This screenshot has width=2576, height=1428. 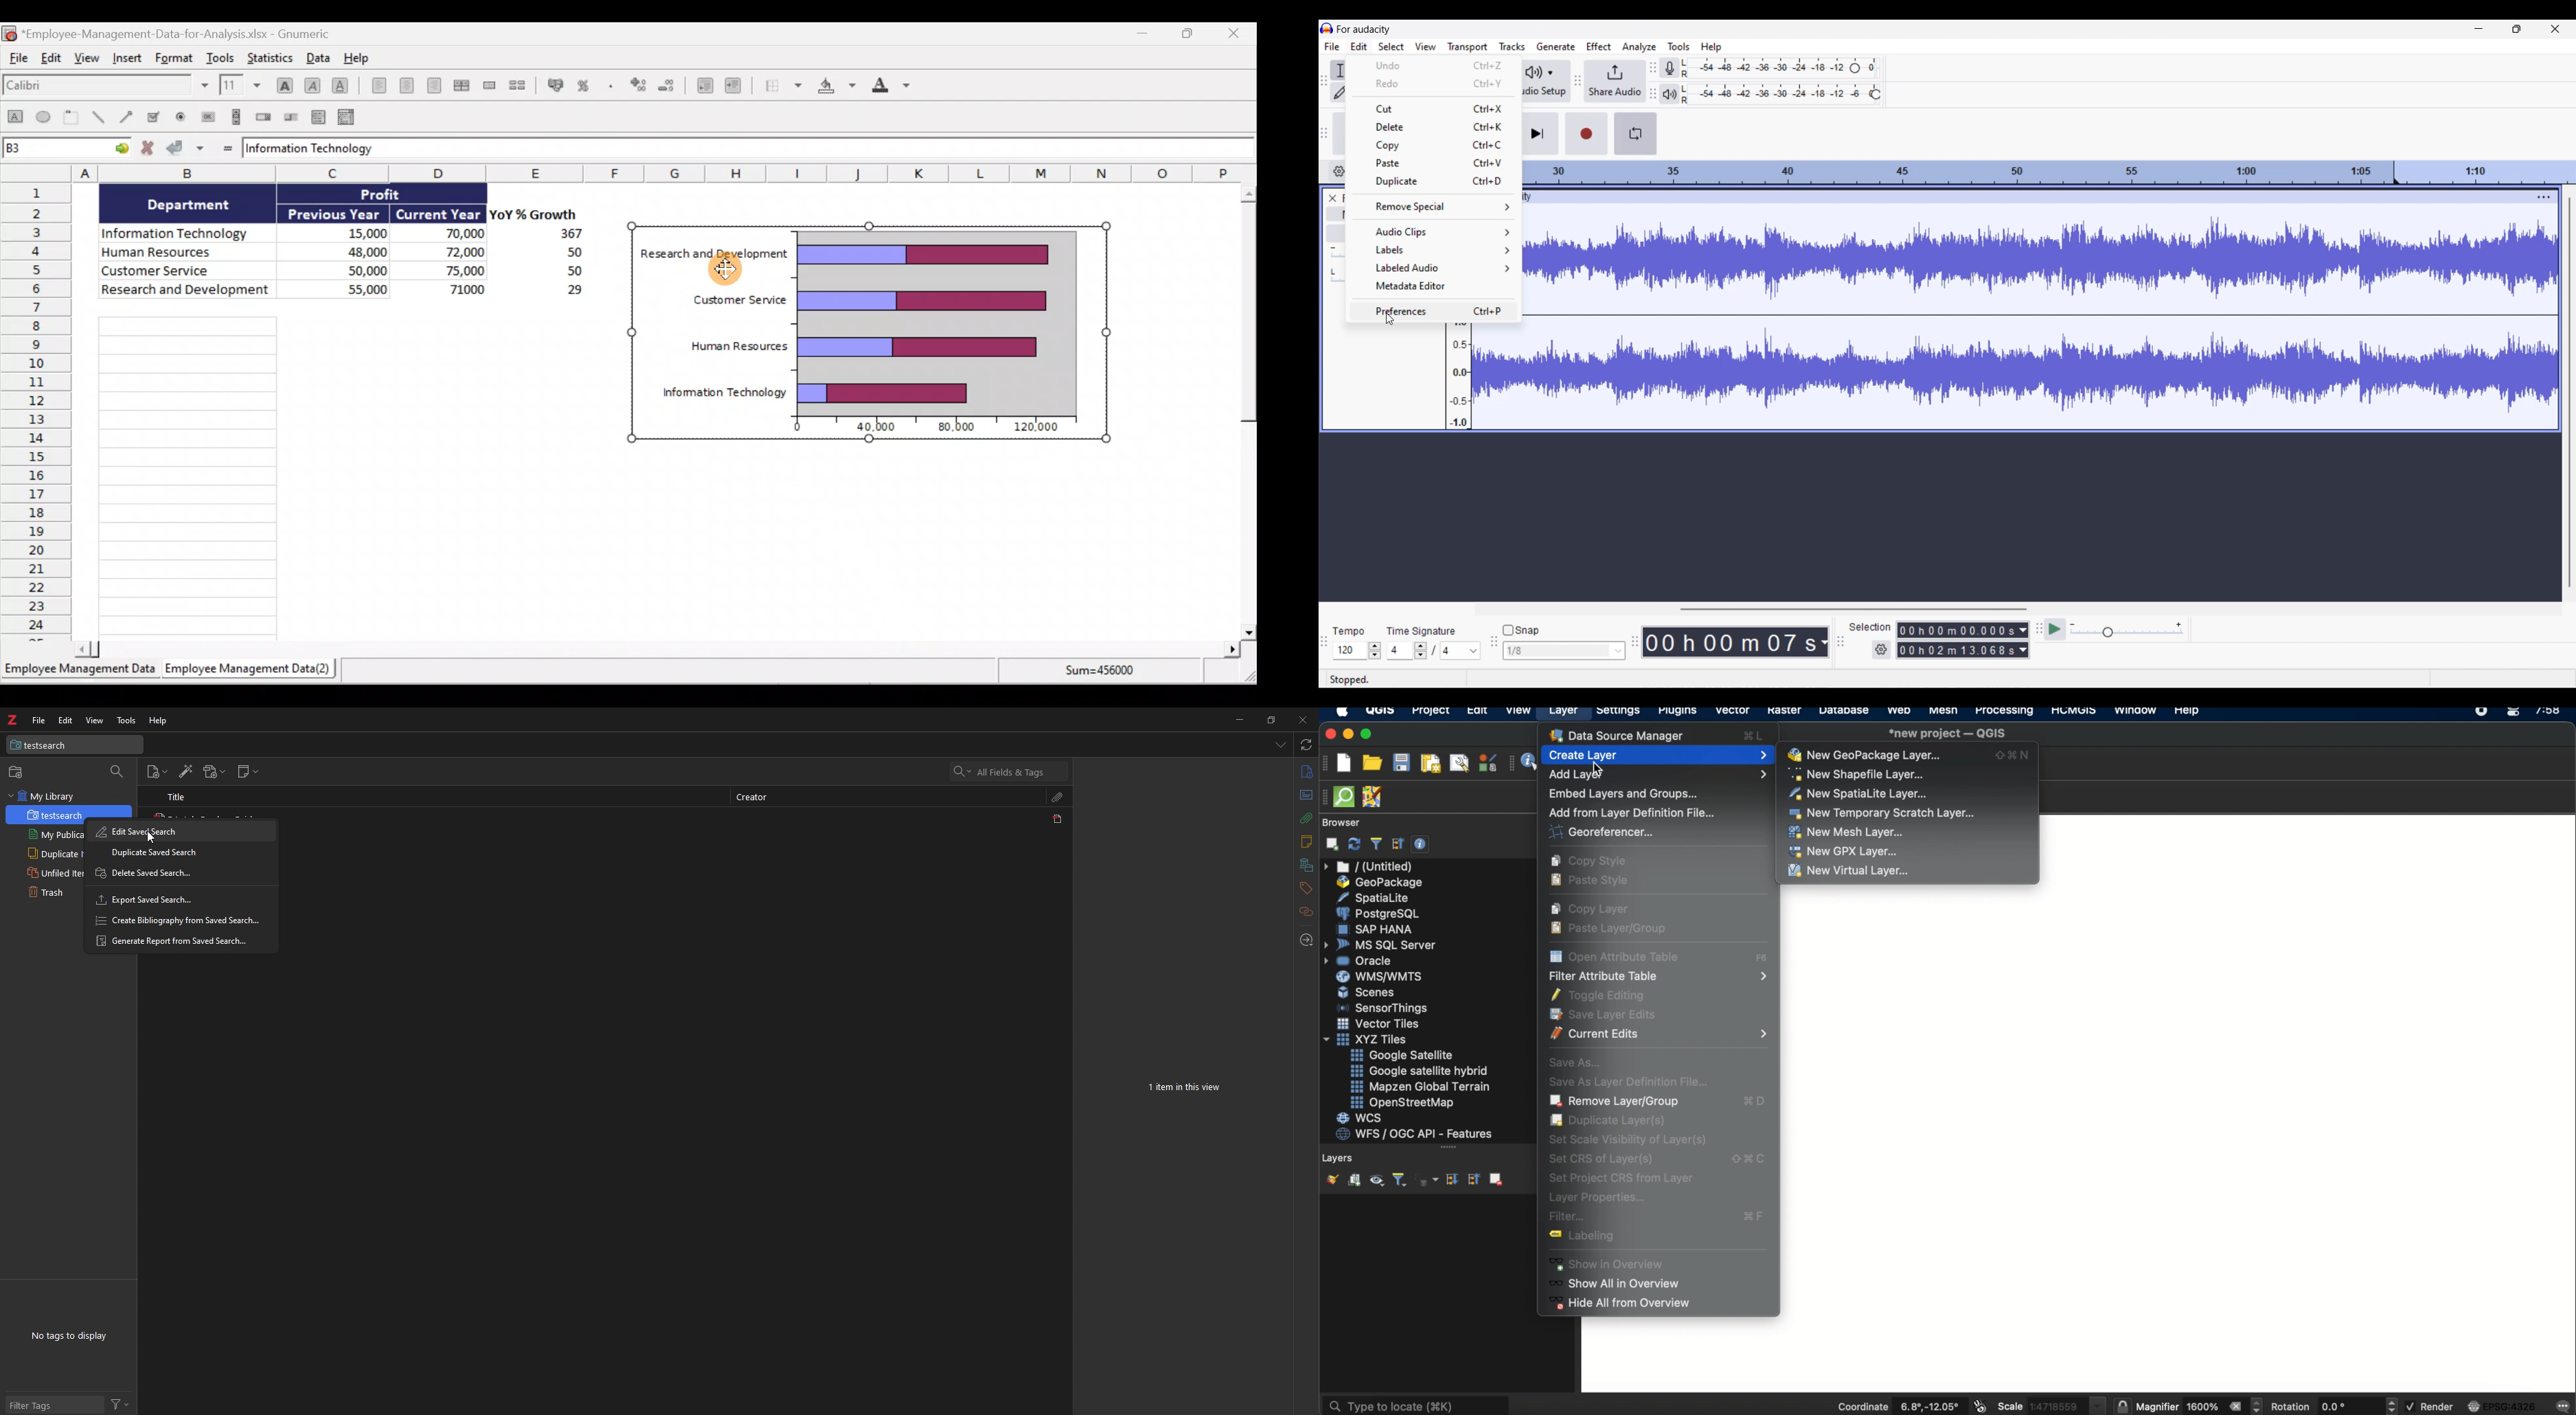 What do you see at coordinates (98, 119) in the screenshot?
I see `Create a line object` at bounding box center [98, 119].